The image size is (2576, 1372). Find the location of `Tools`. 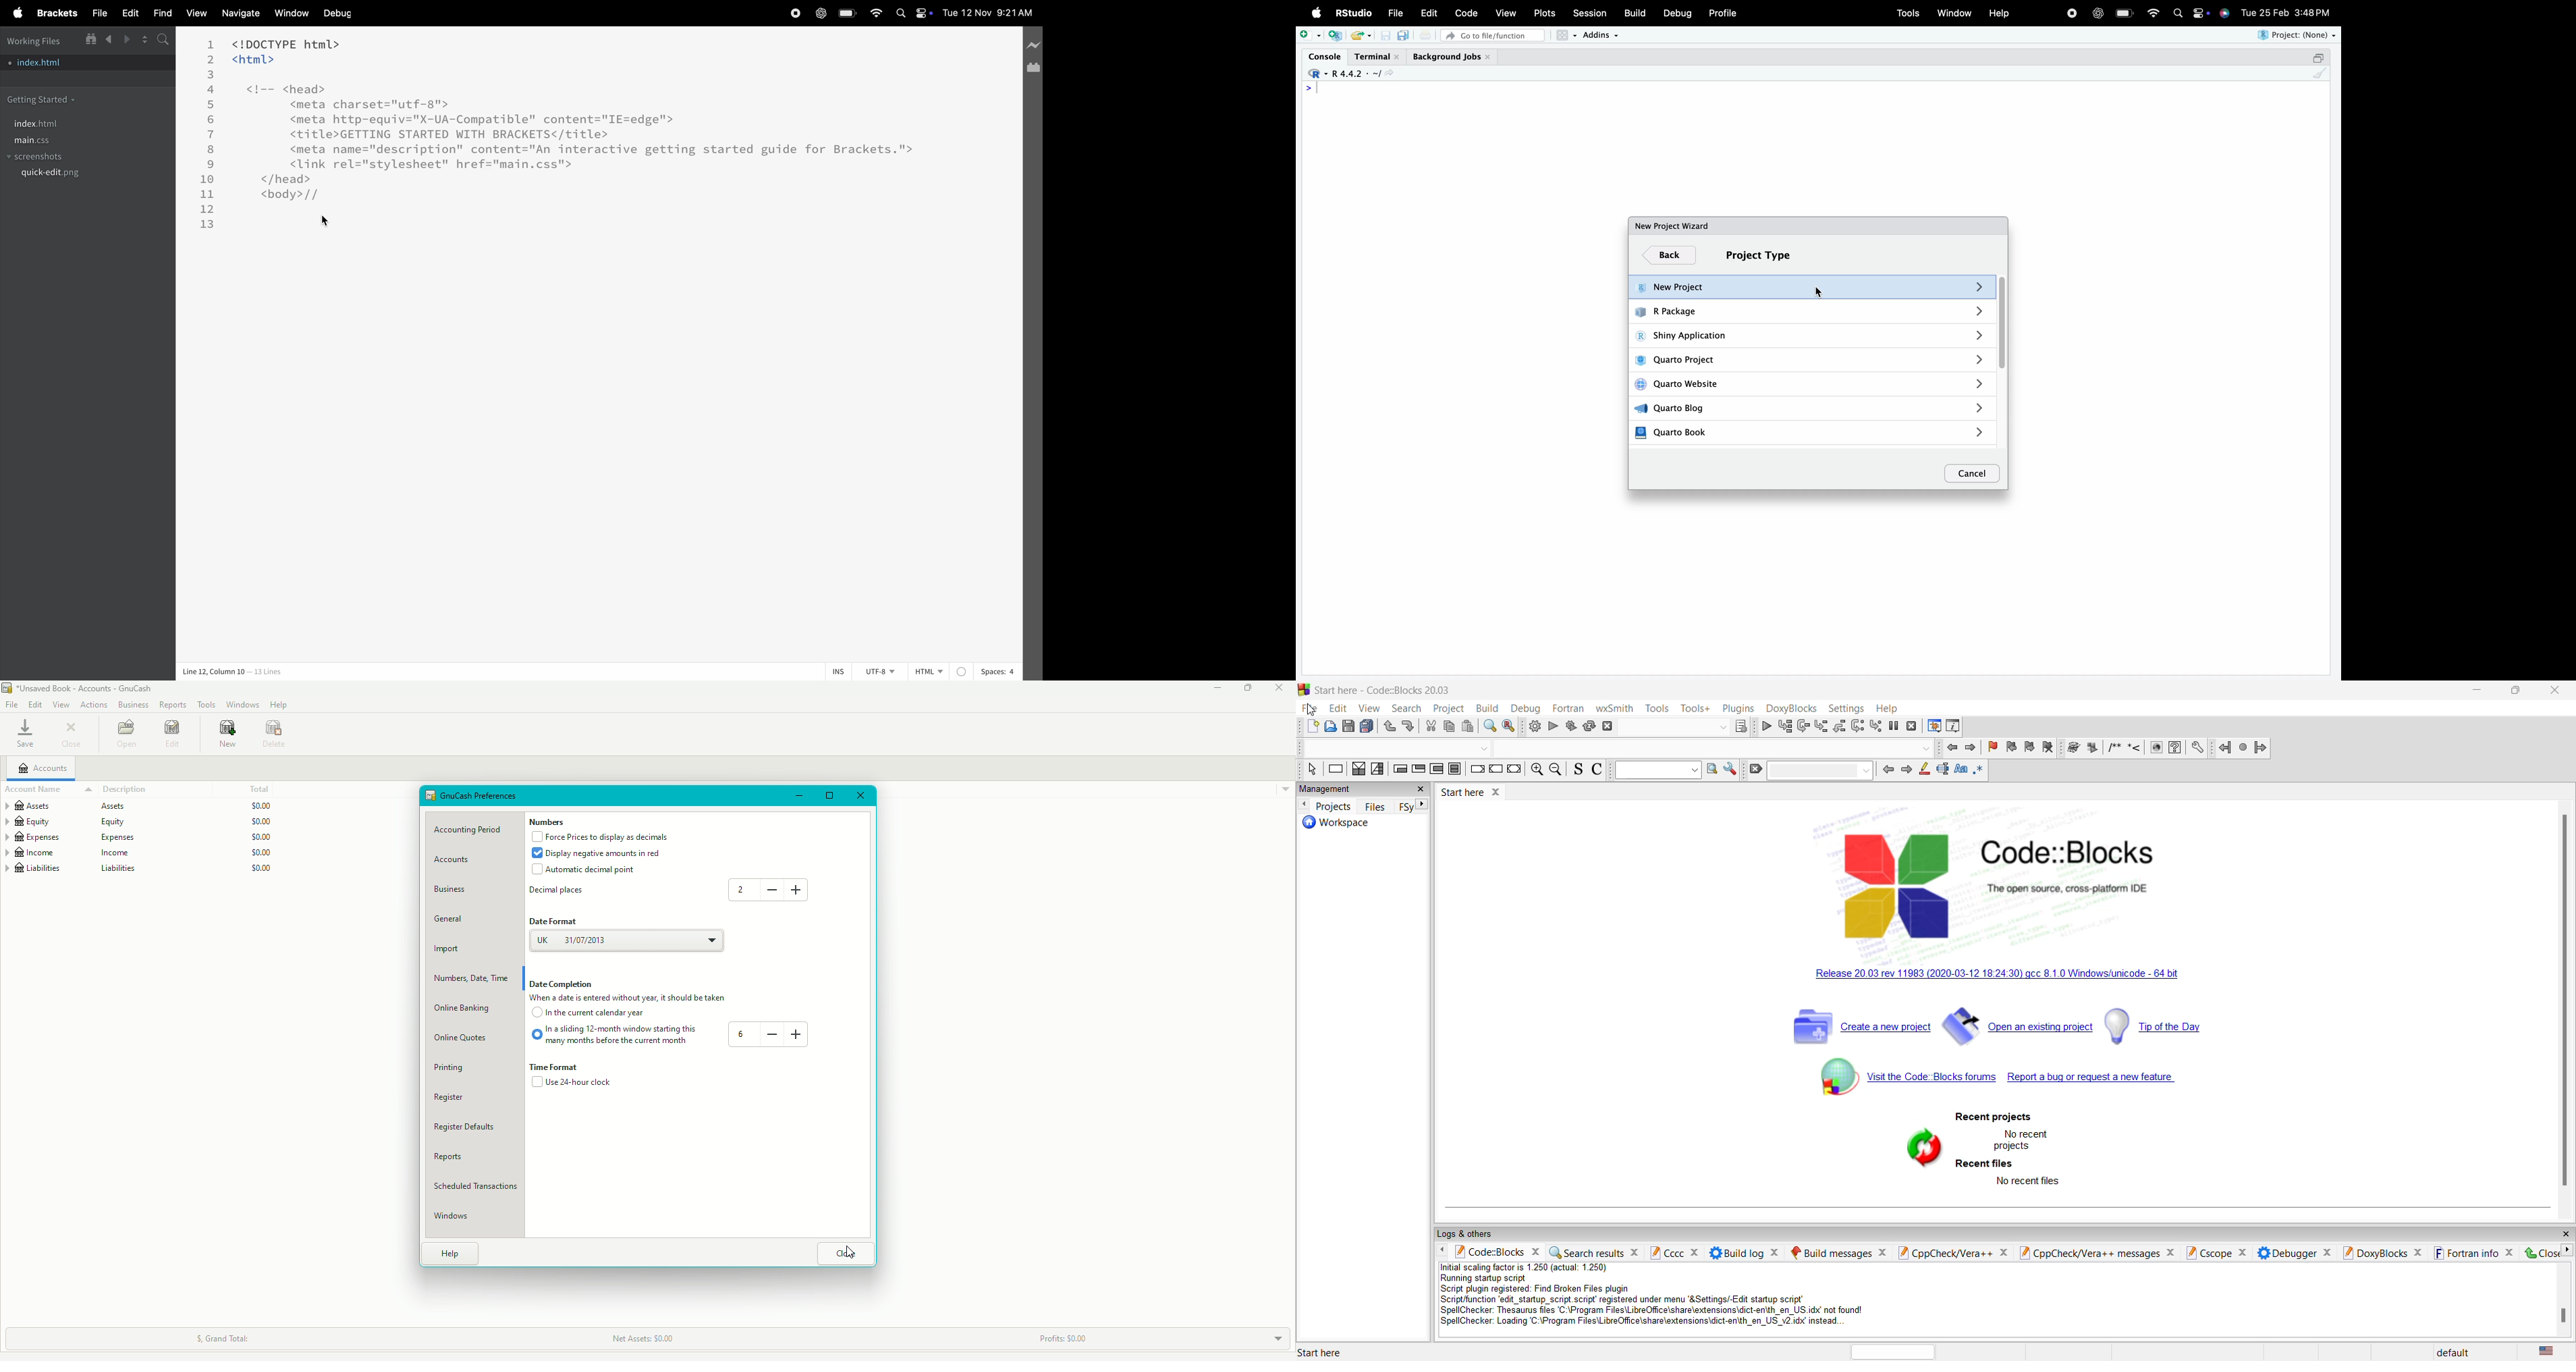

Tools is located at coordinates (1908, 13).